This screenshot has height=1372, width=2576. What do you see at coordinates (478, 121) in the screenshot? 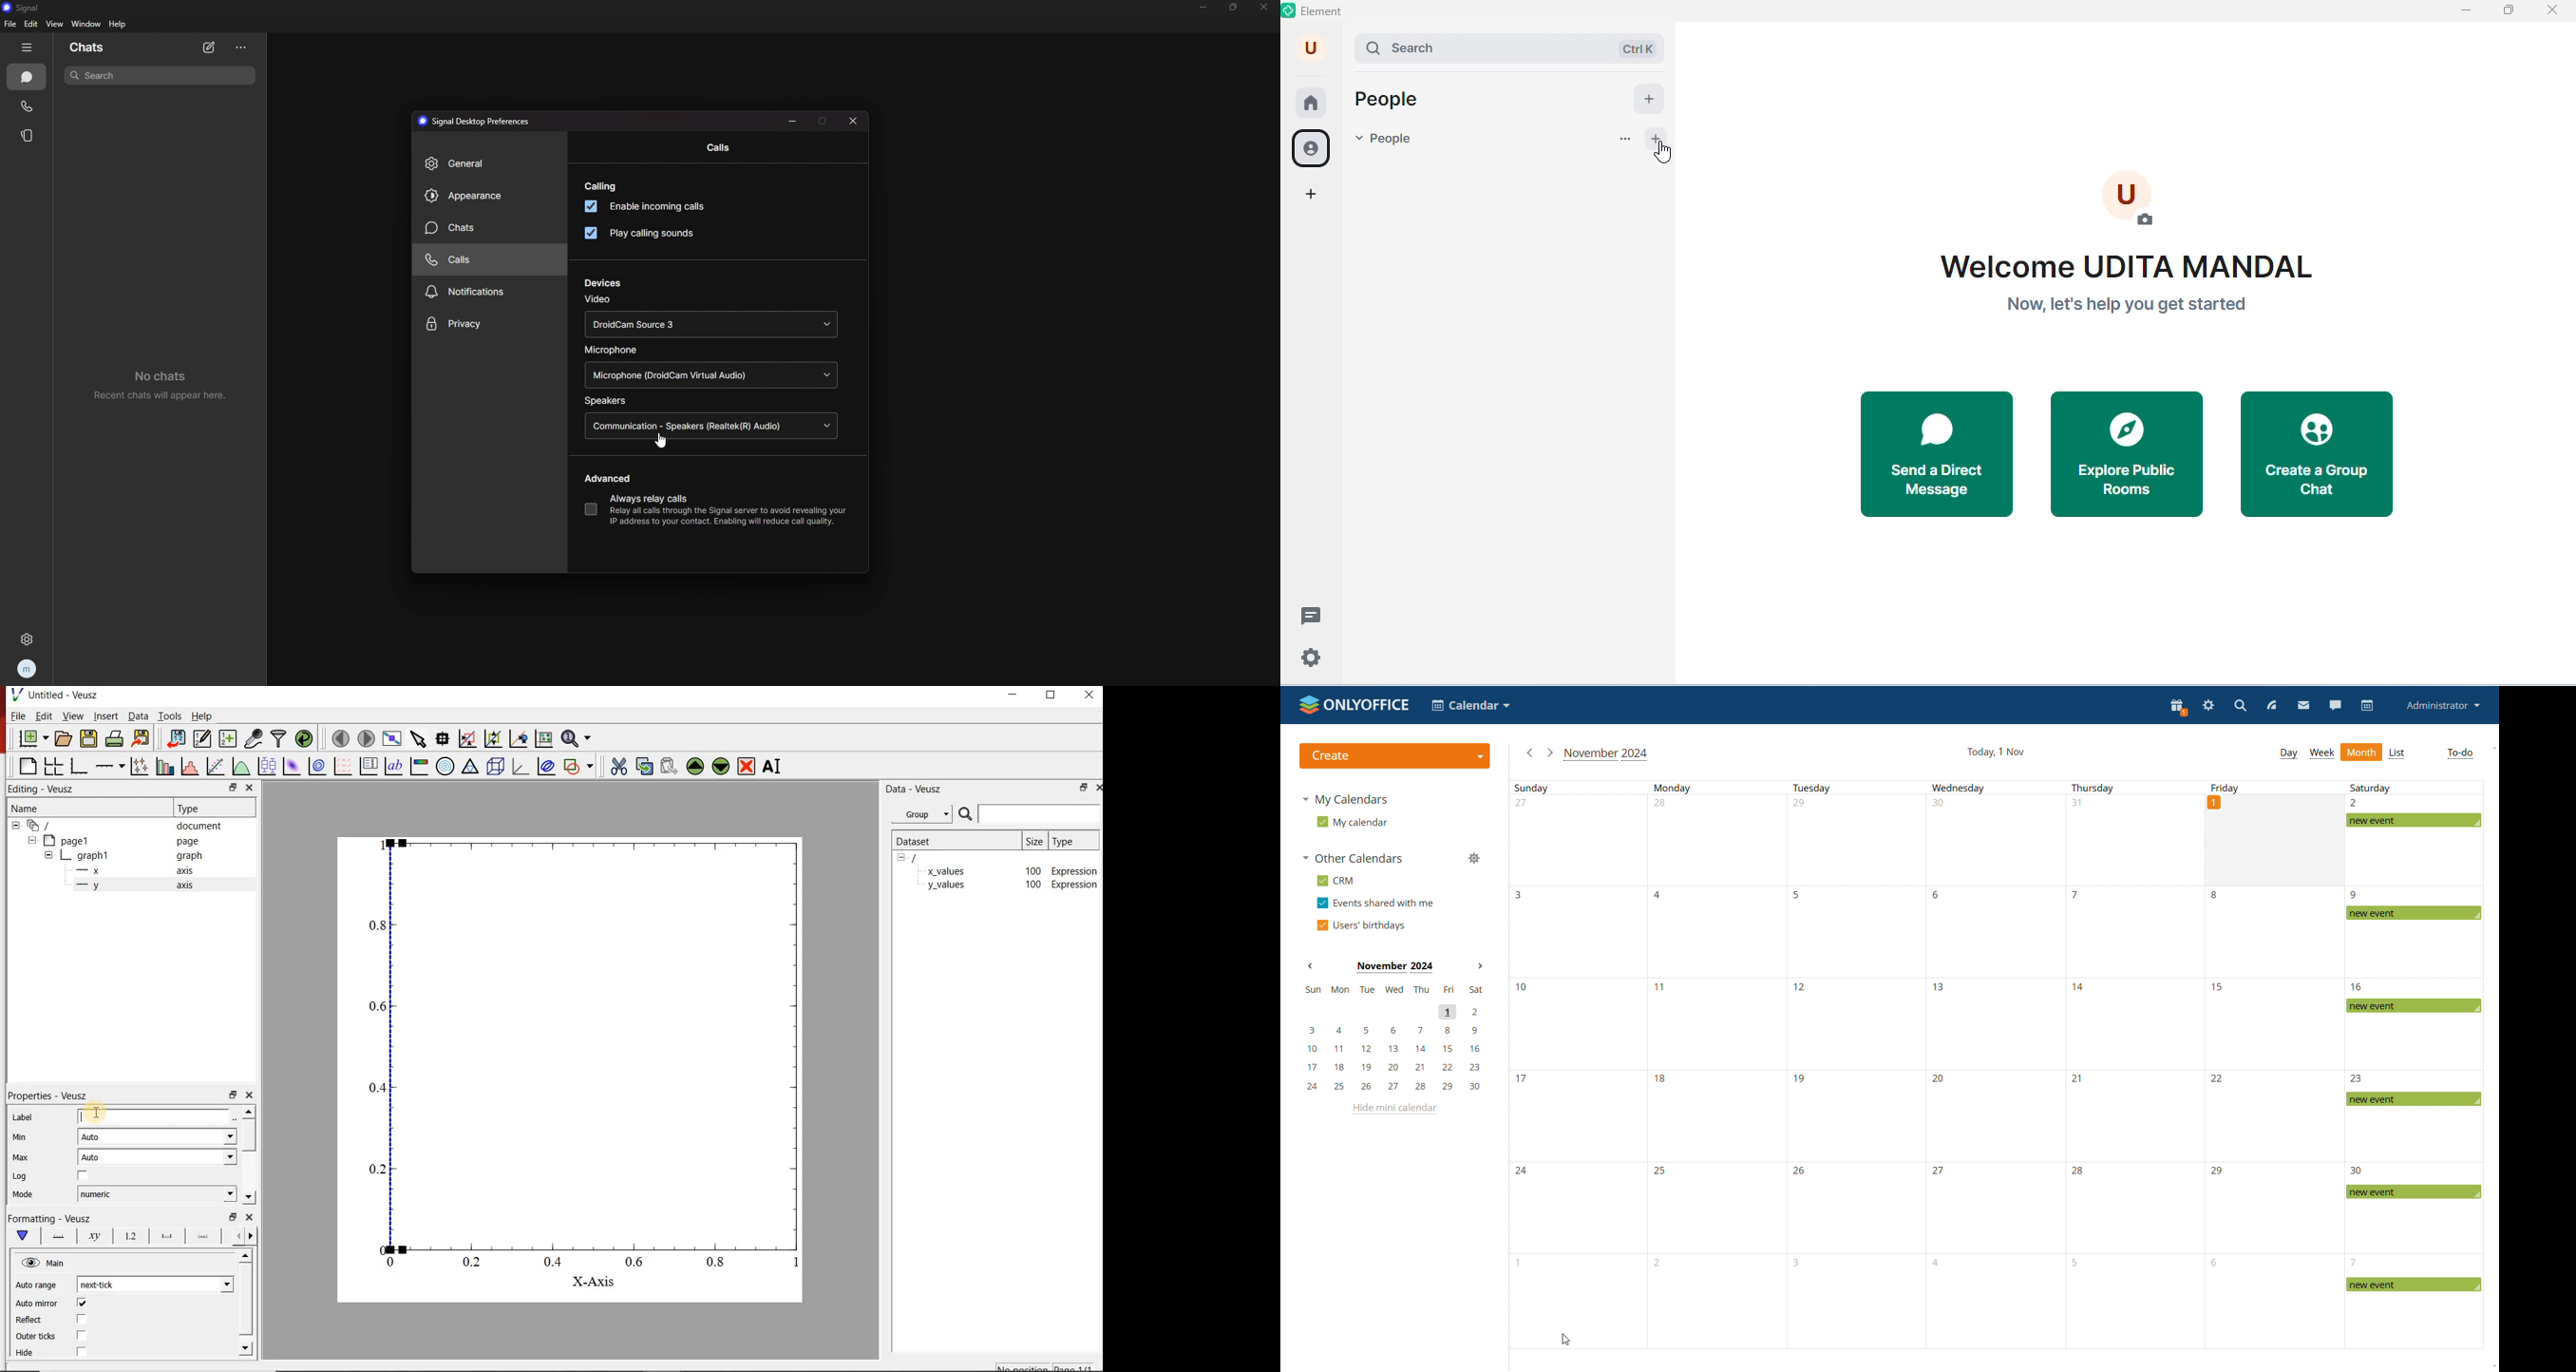
I see `preferences` at bounding box center [478, 121].